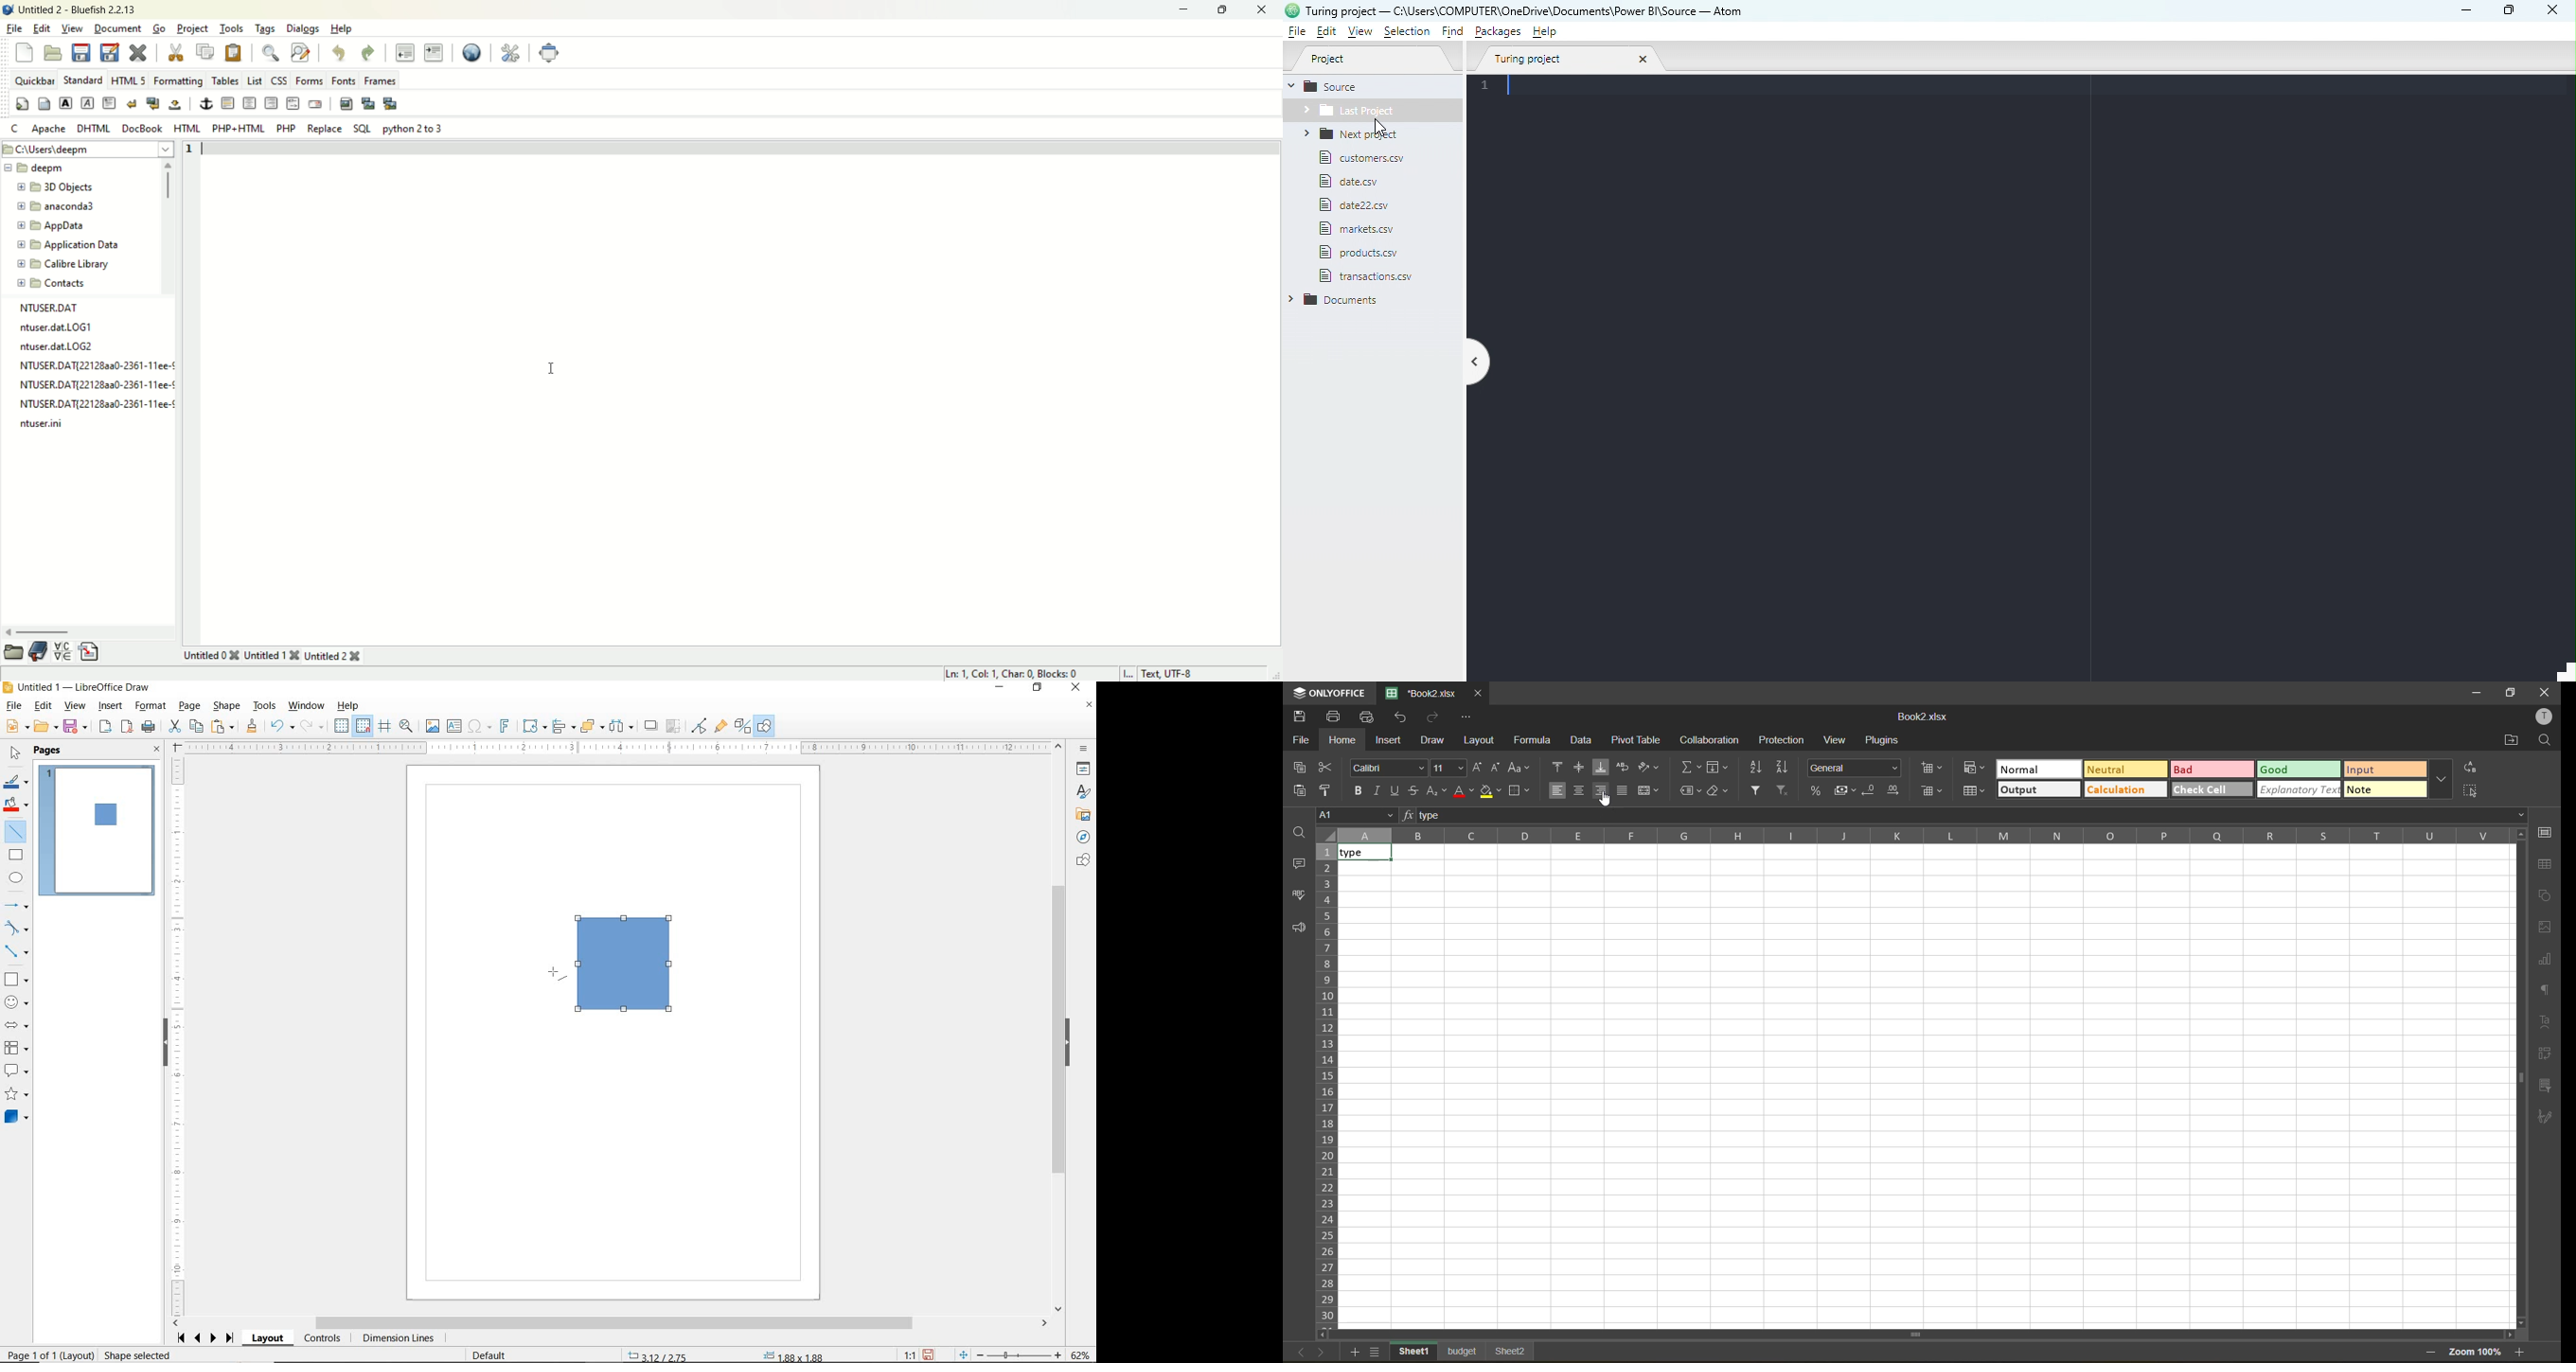  Describe the element at coordinates (251, 727) in the screenshot. I see `CLONE FORMATTING` at that location.